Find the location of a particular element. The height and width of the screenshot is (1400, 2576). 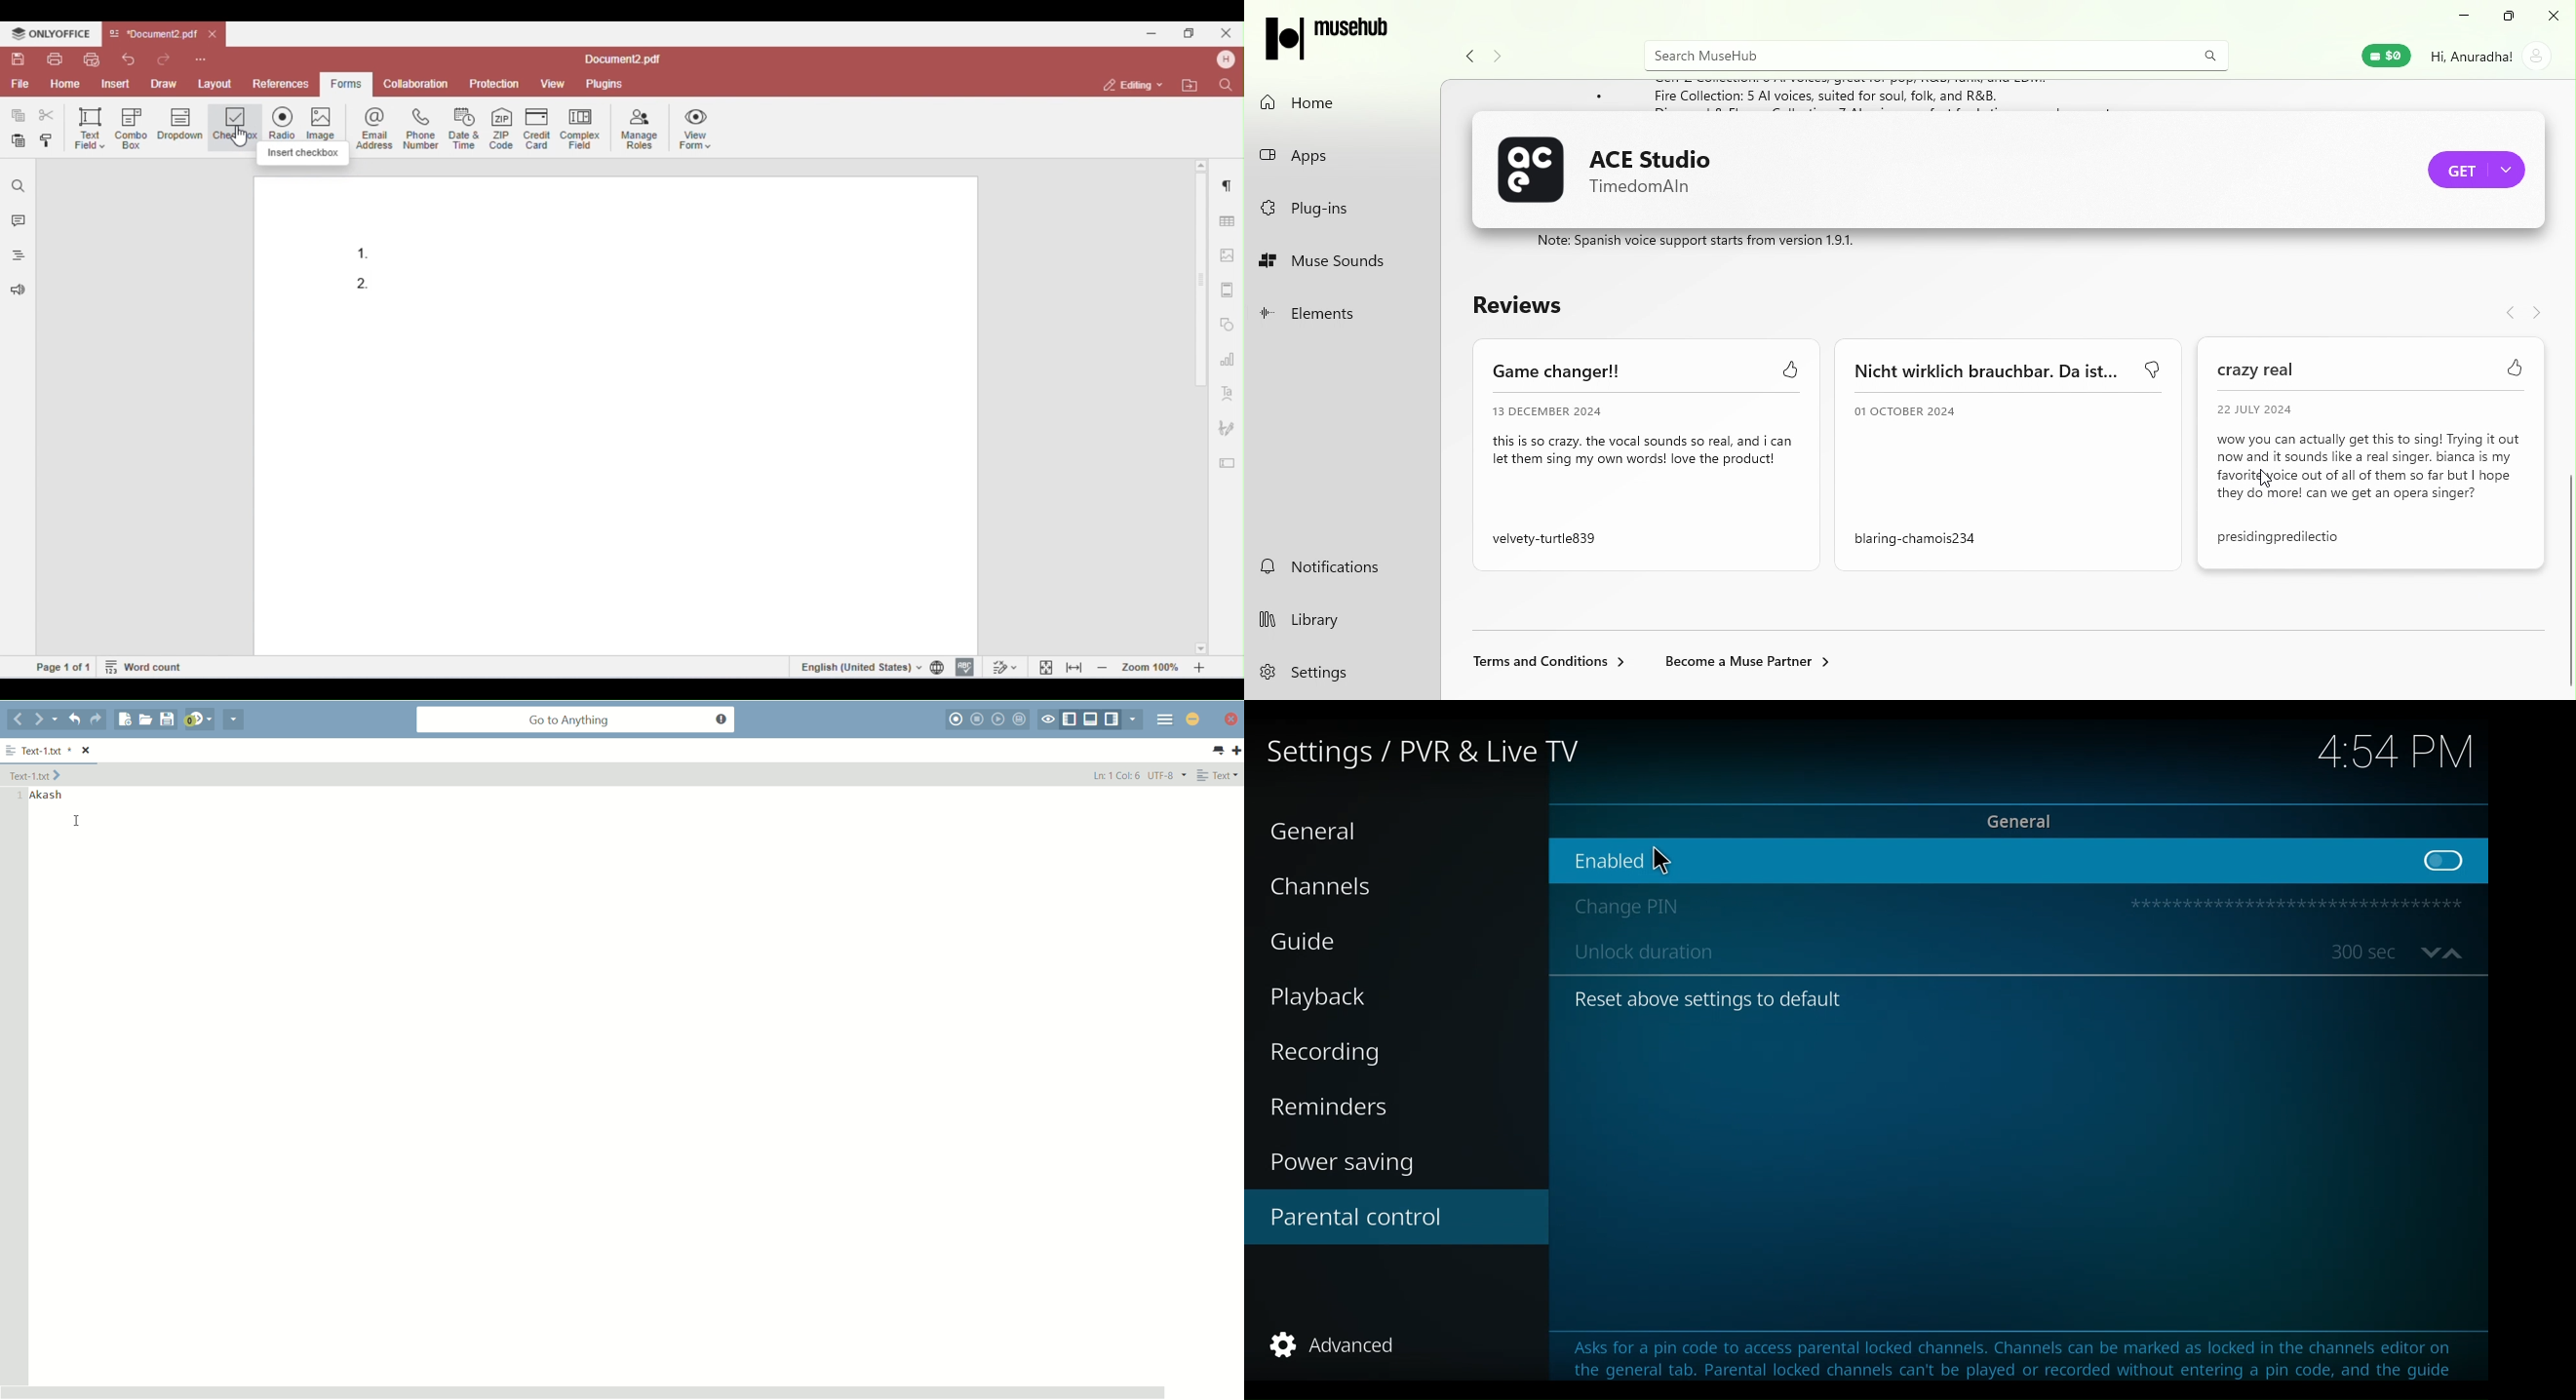

navigate back is located at coordinates (1470, 54).